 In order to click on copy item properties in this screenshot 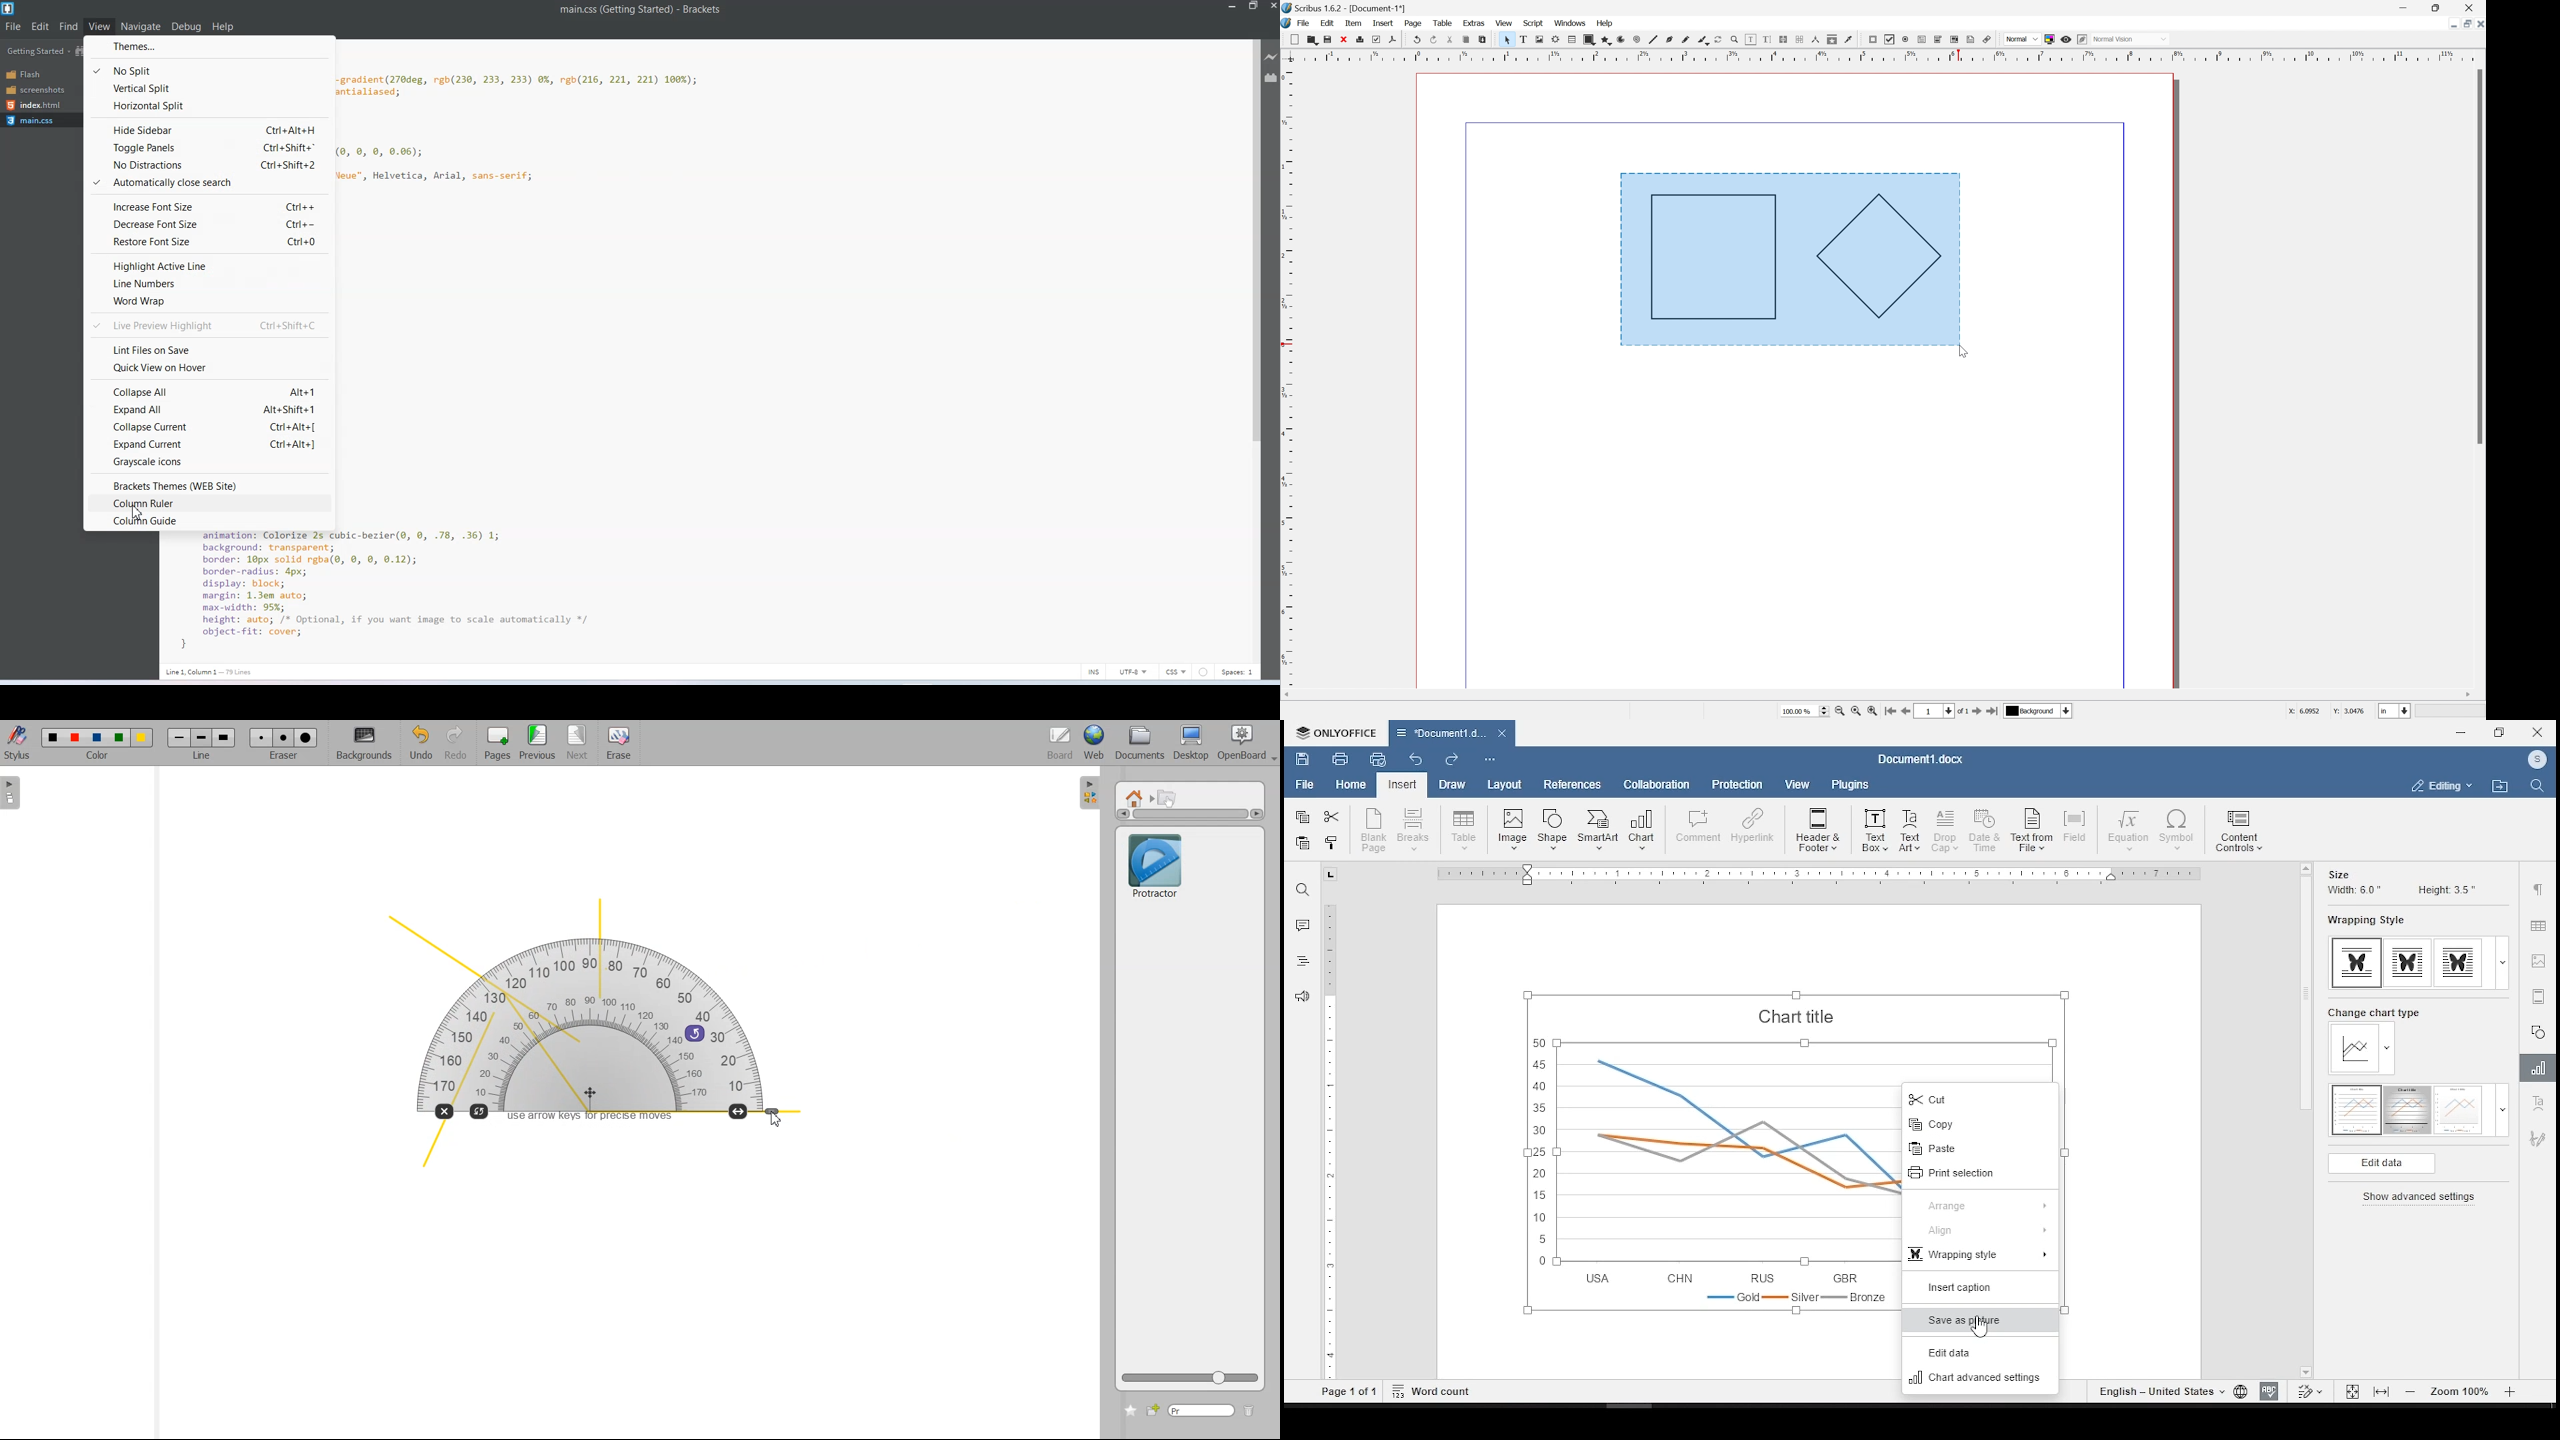, I will do `click(1831, 38)`.